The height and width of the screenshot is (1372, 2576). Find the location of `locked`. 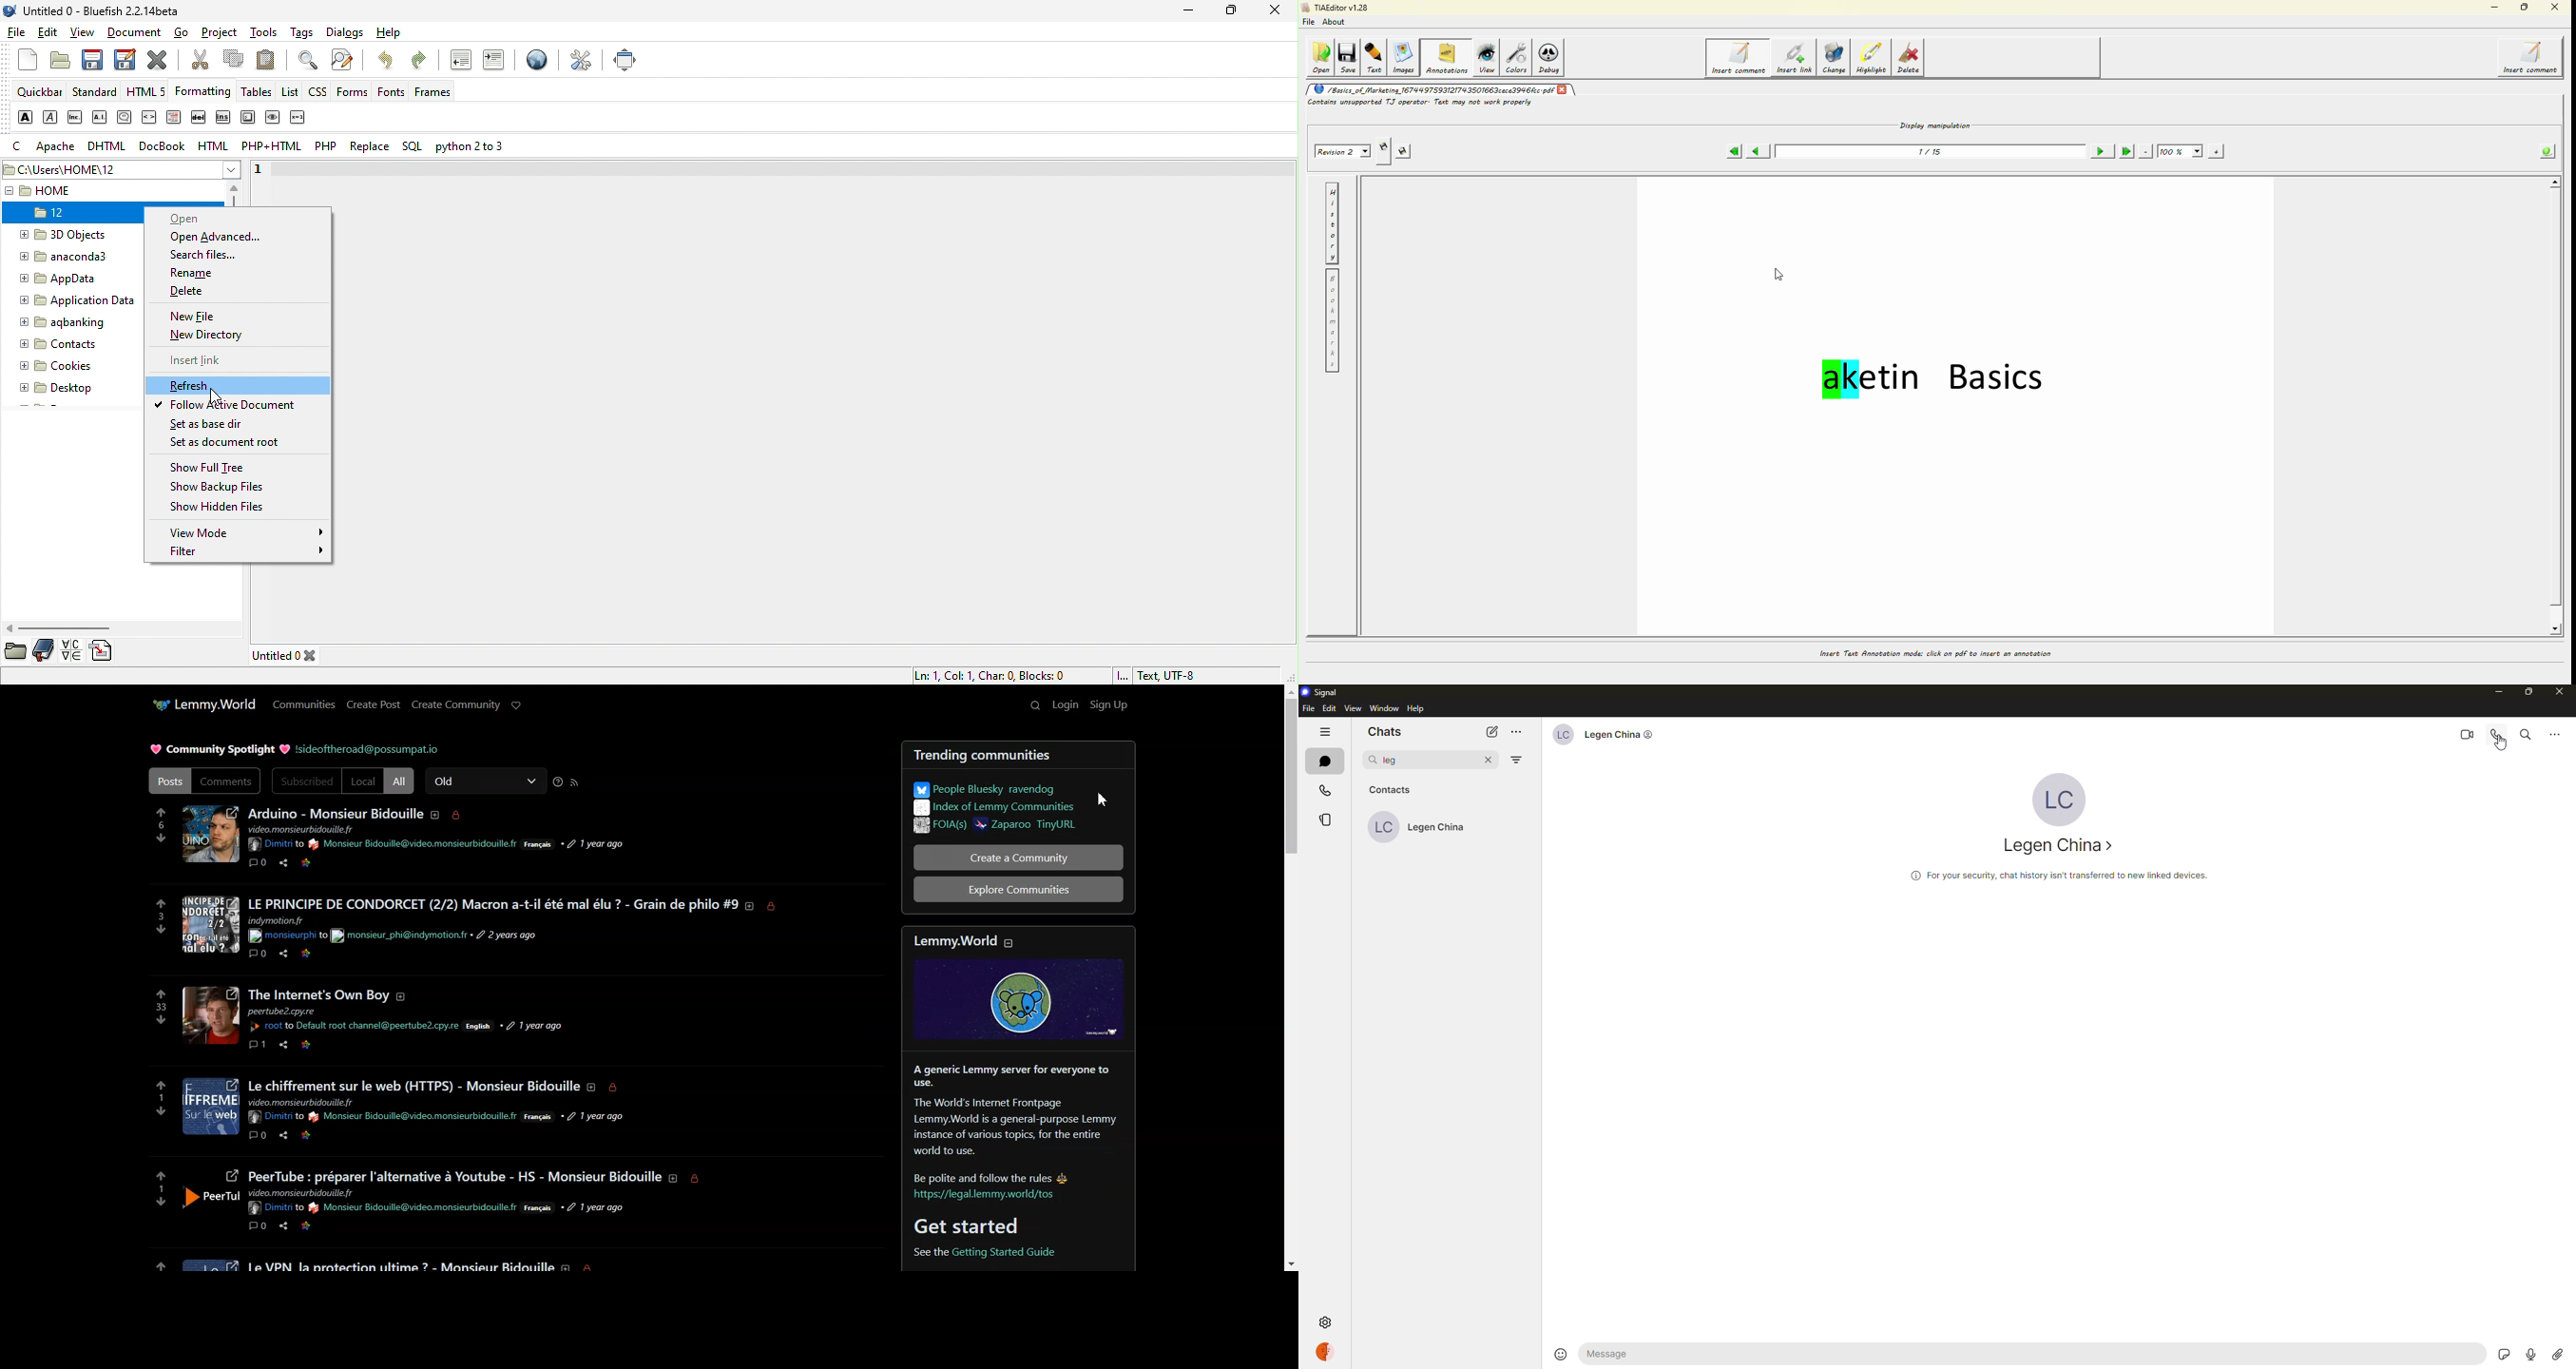

locked is located at coordinates (619, 1090).